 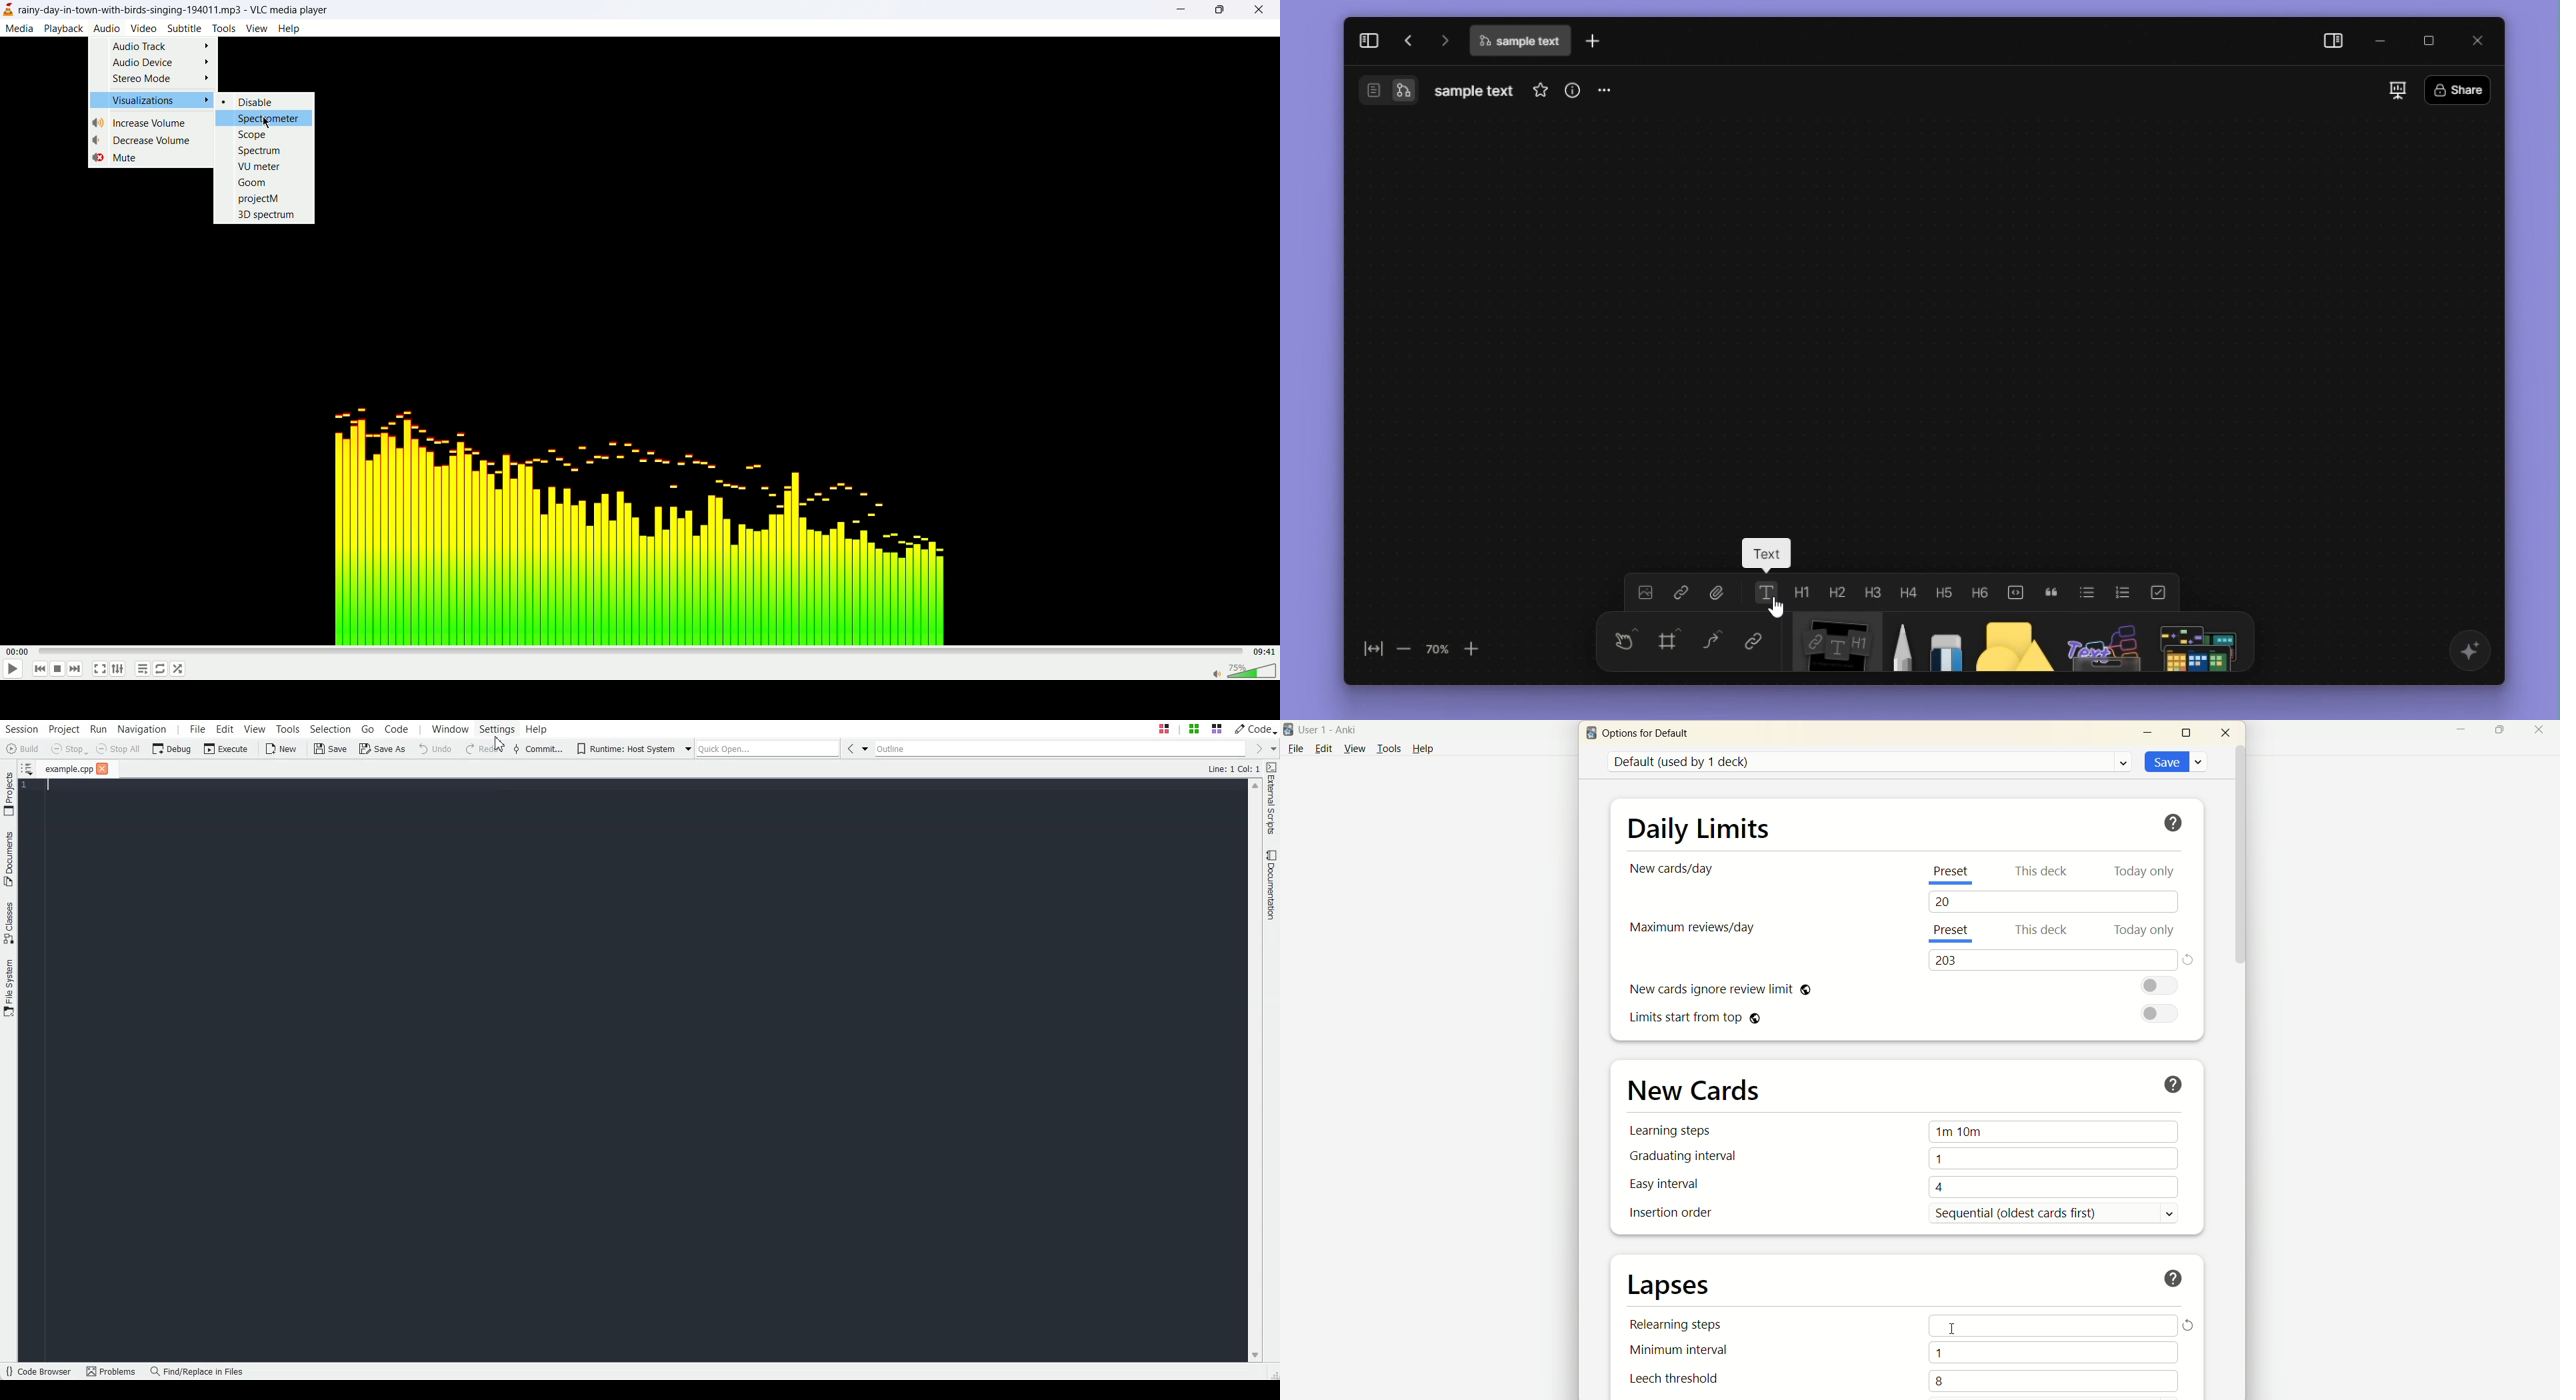 What do you see at coordinates (2055, 1185) in the screenshot?
I see `4` at bounding box center [2055, 1185].